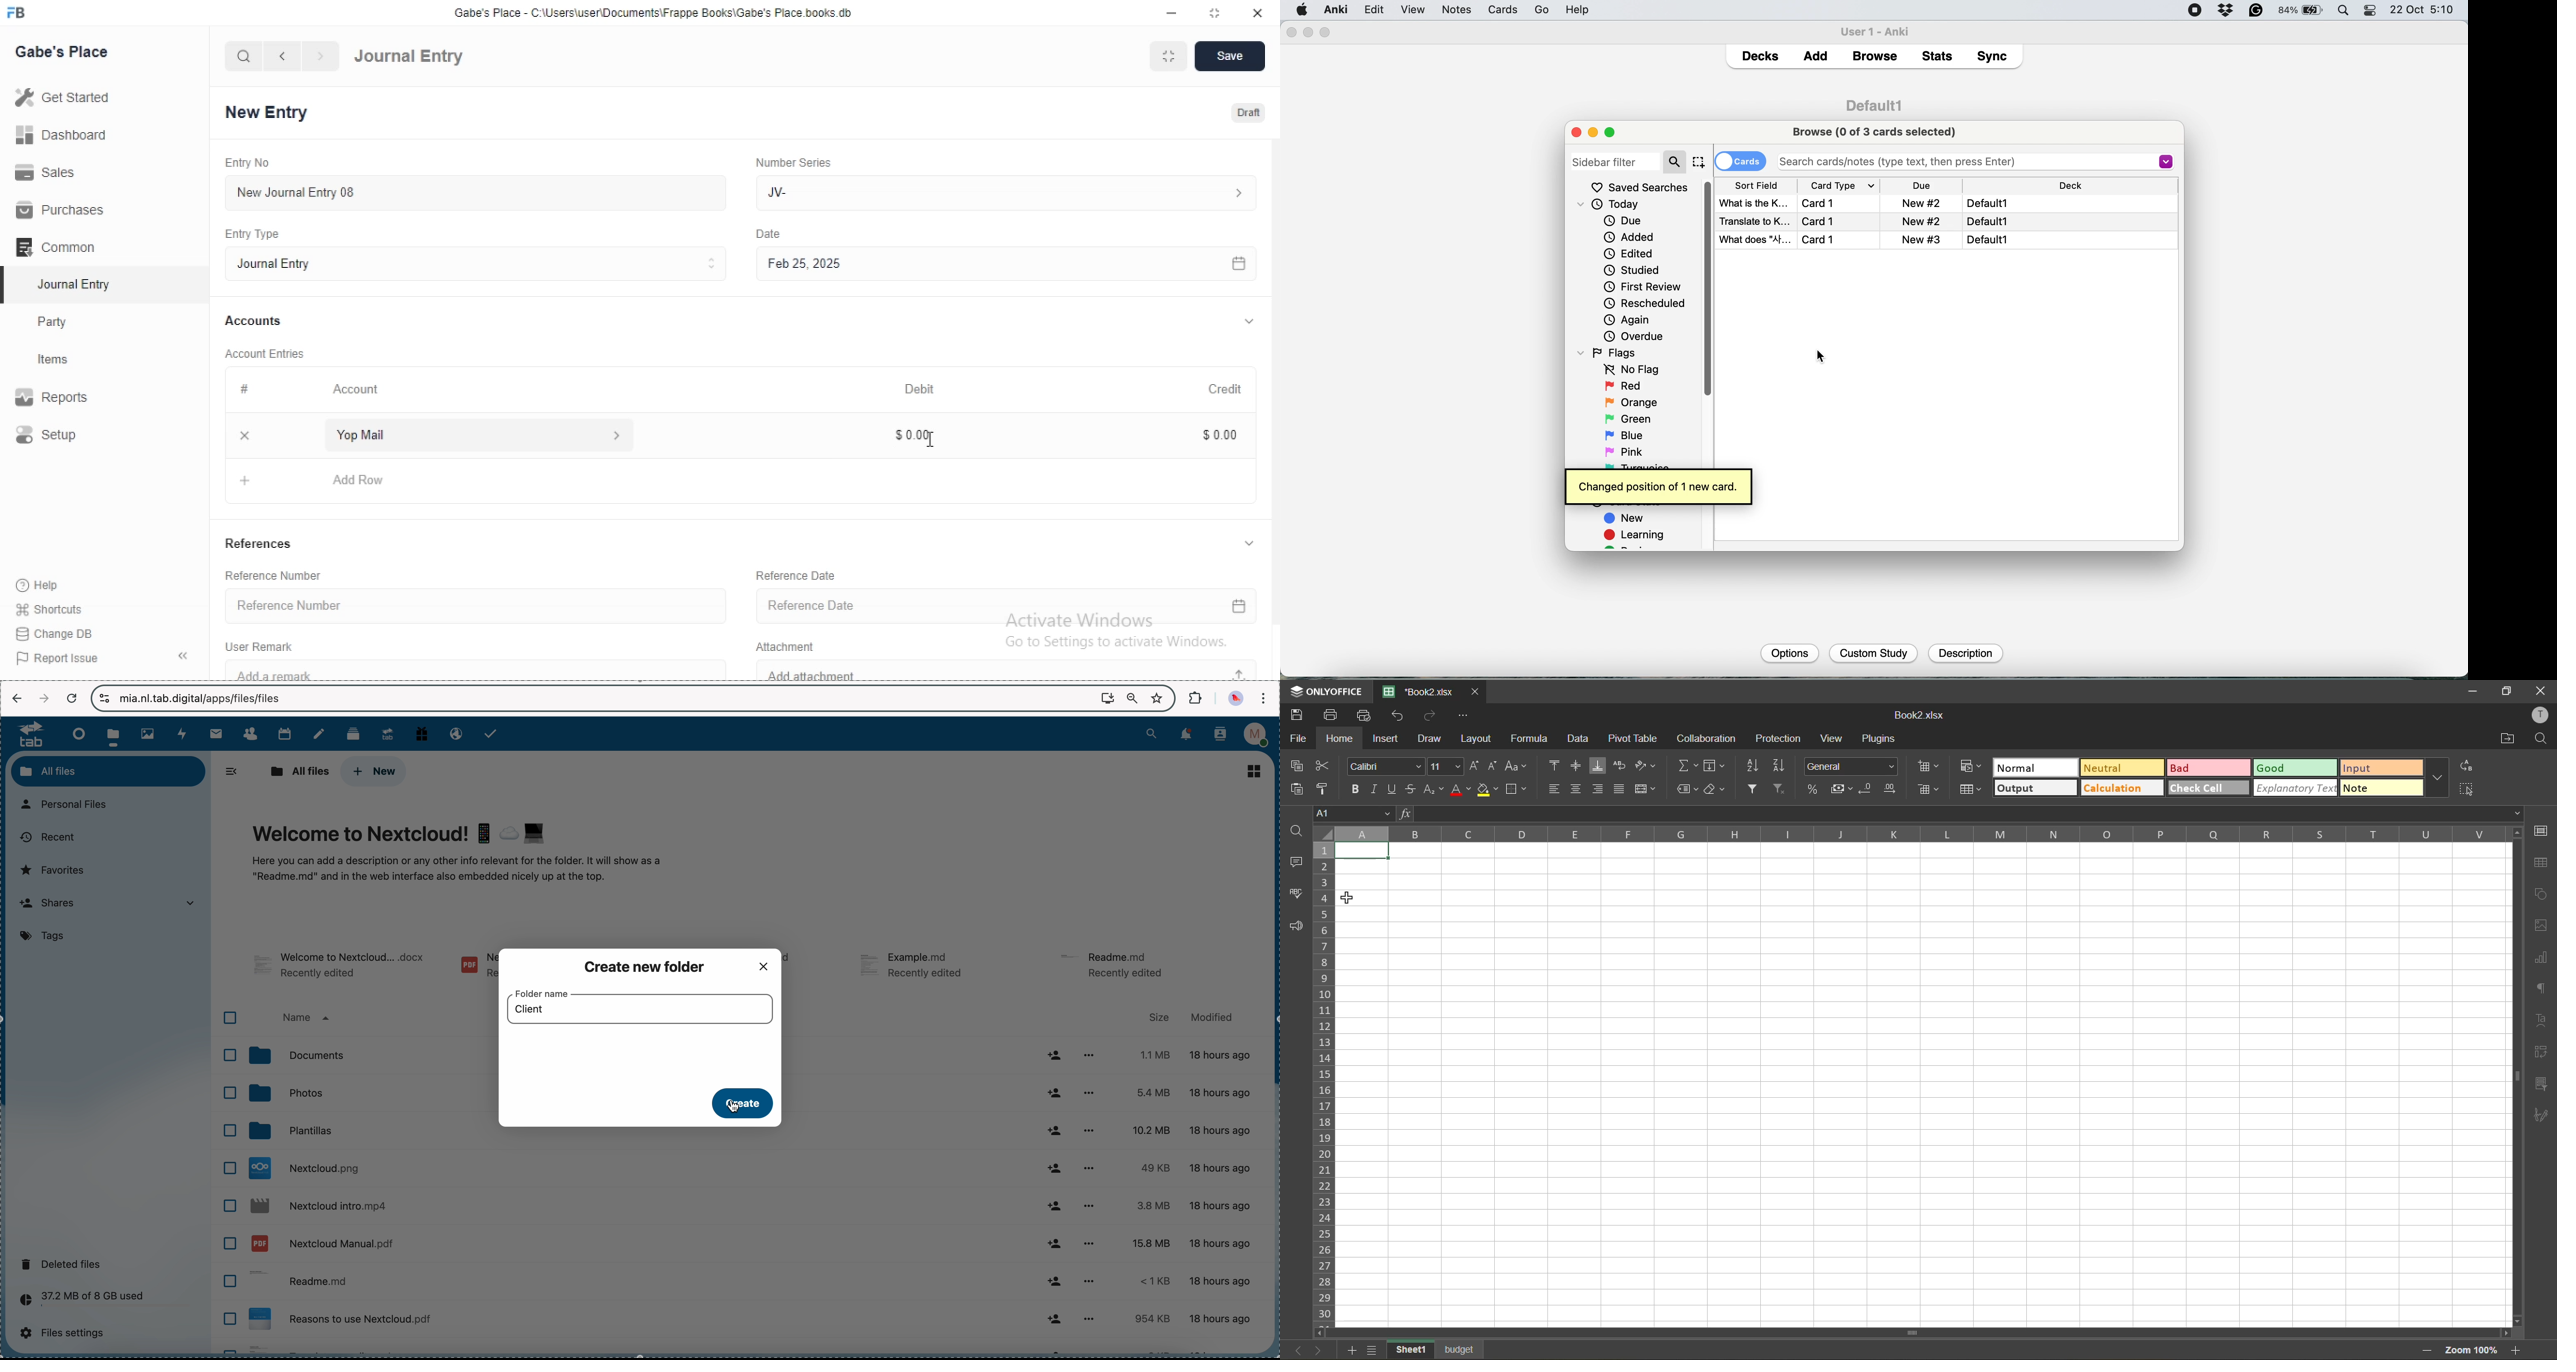 This screenshot has width=2576, height=1372. What do you see at coordinates (69, 805) in the screenshot?
I see `personal files` at bounding box center [69, 805].